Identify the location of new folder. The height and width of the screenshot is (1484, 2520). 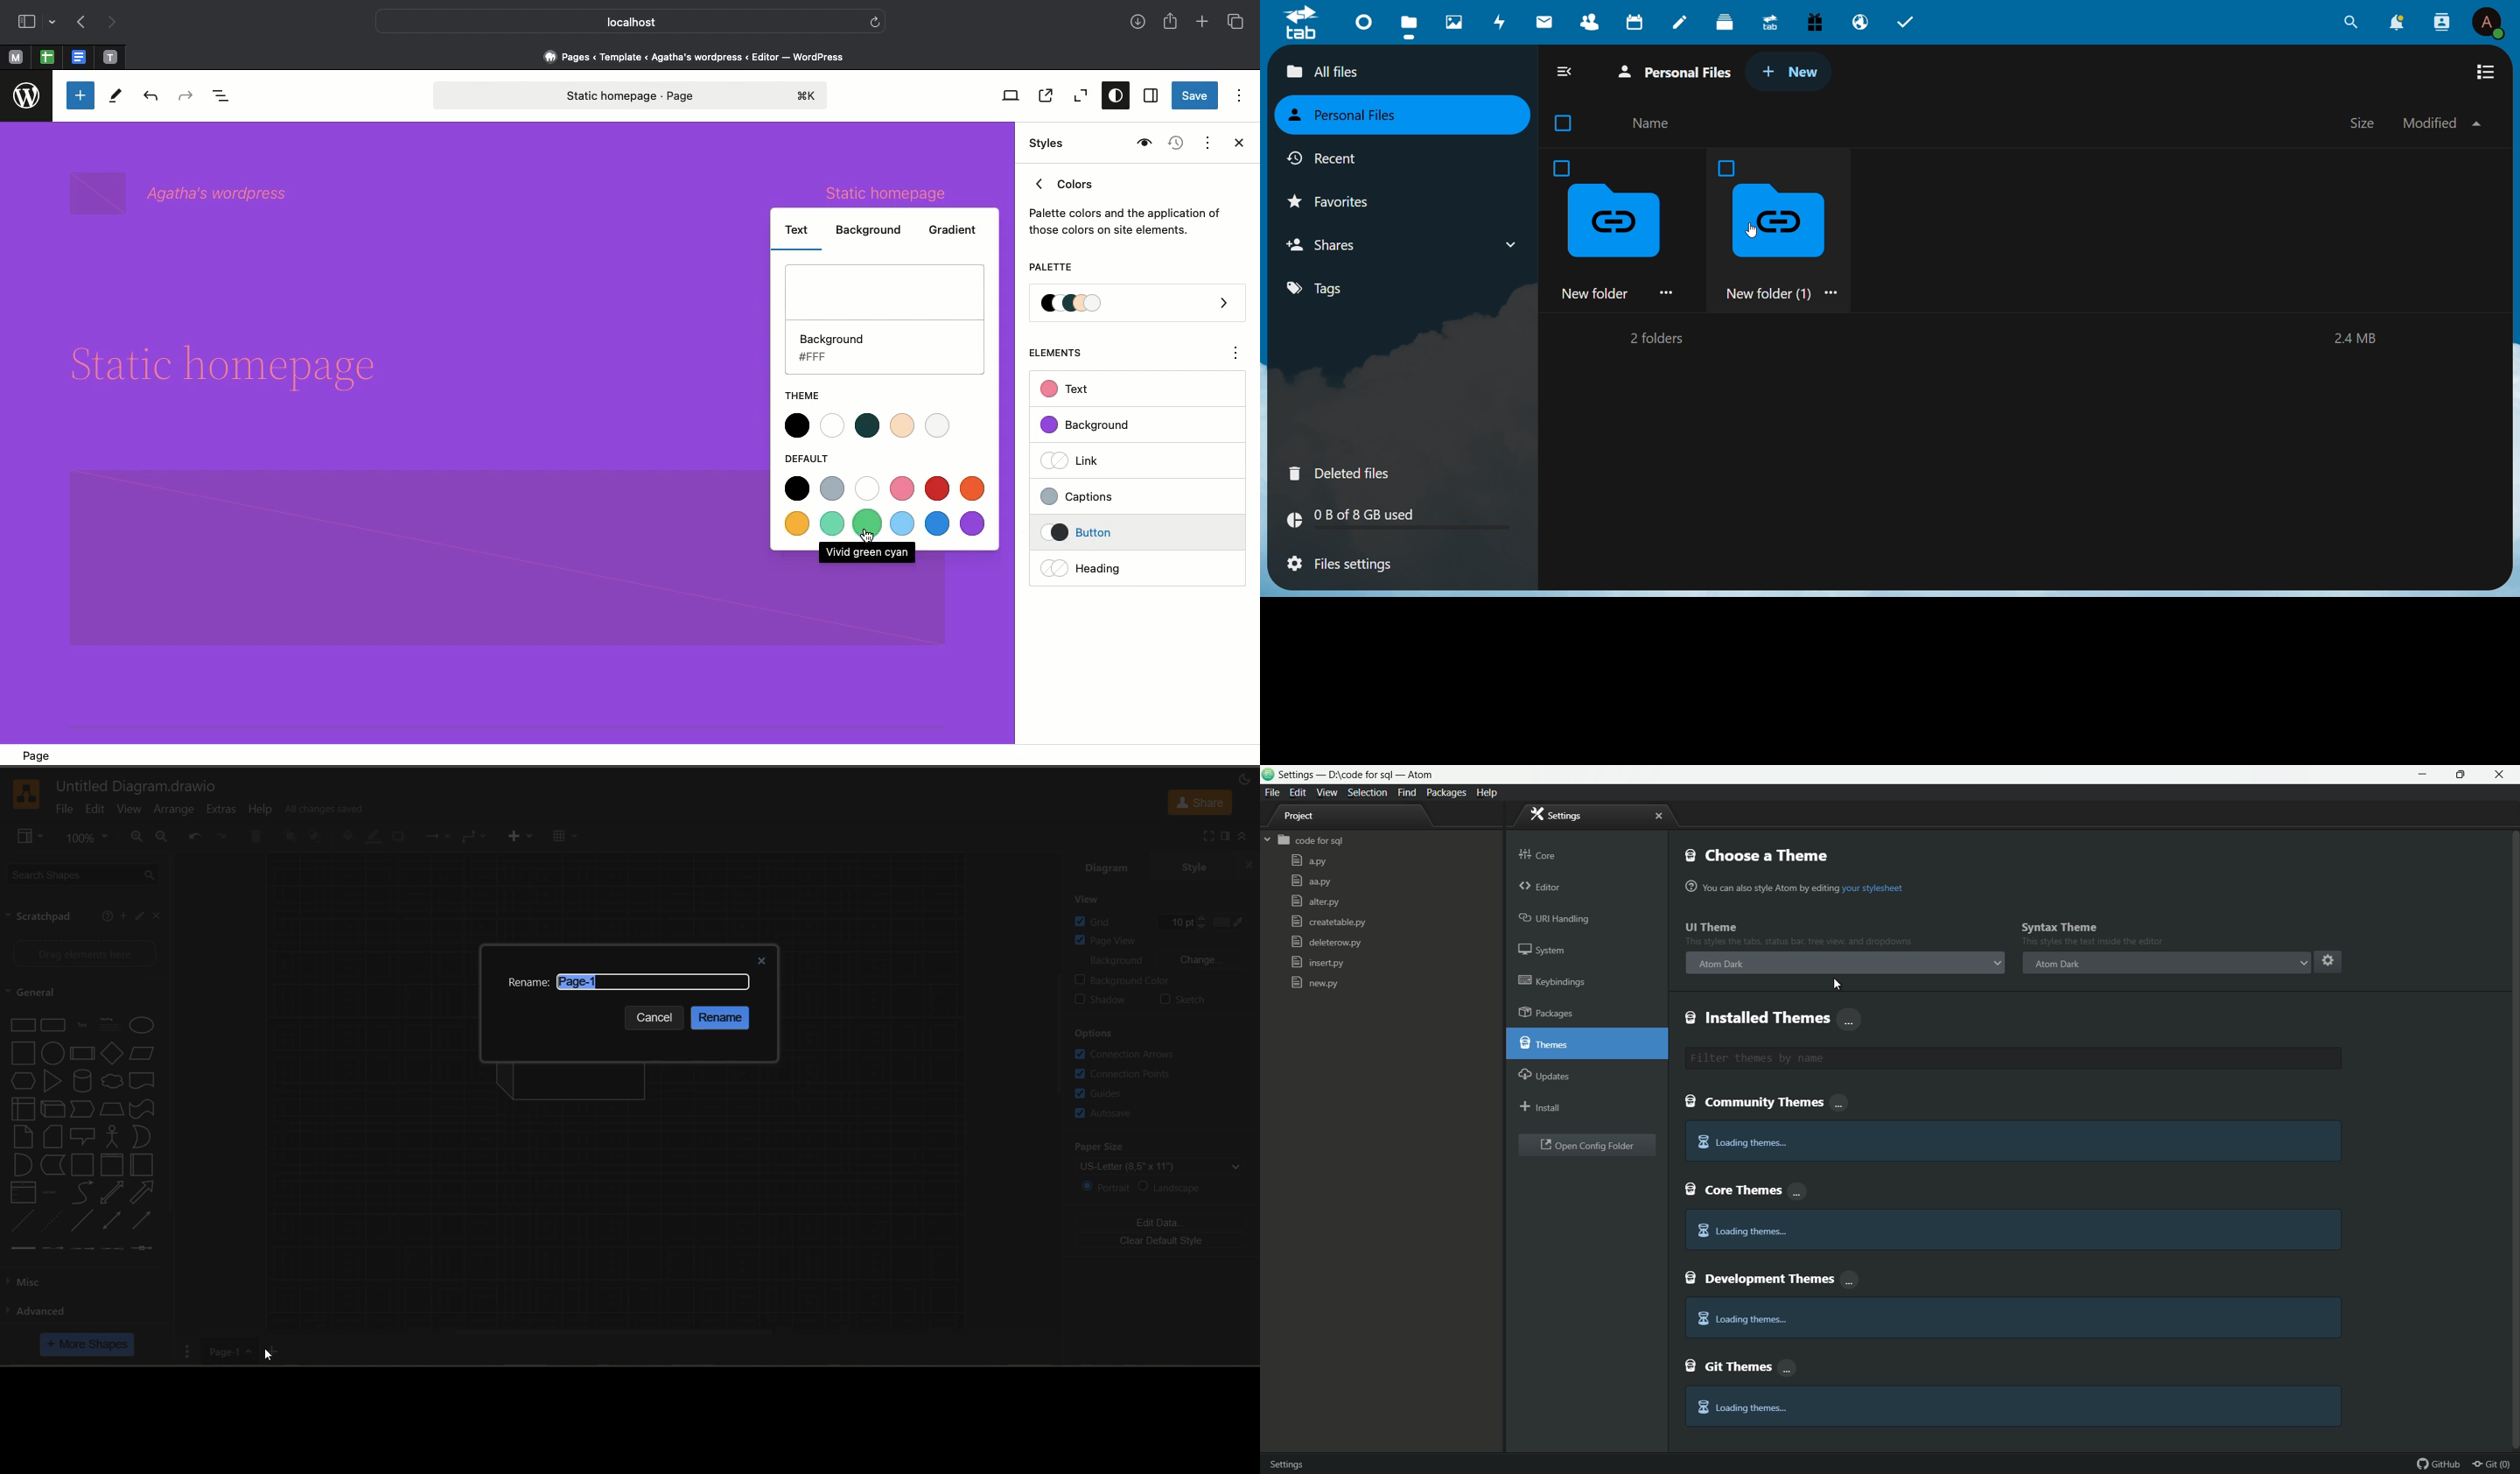
(1621, 228).